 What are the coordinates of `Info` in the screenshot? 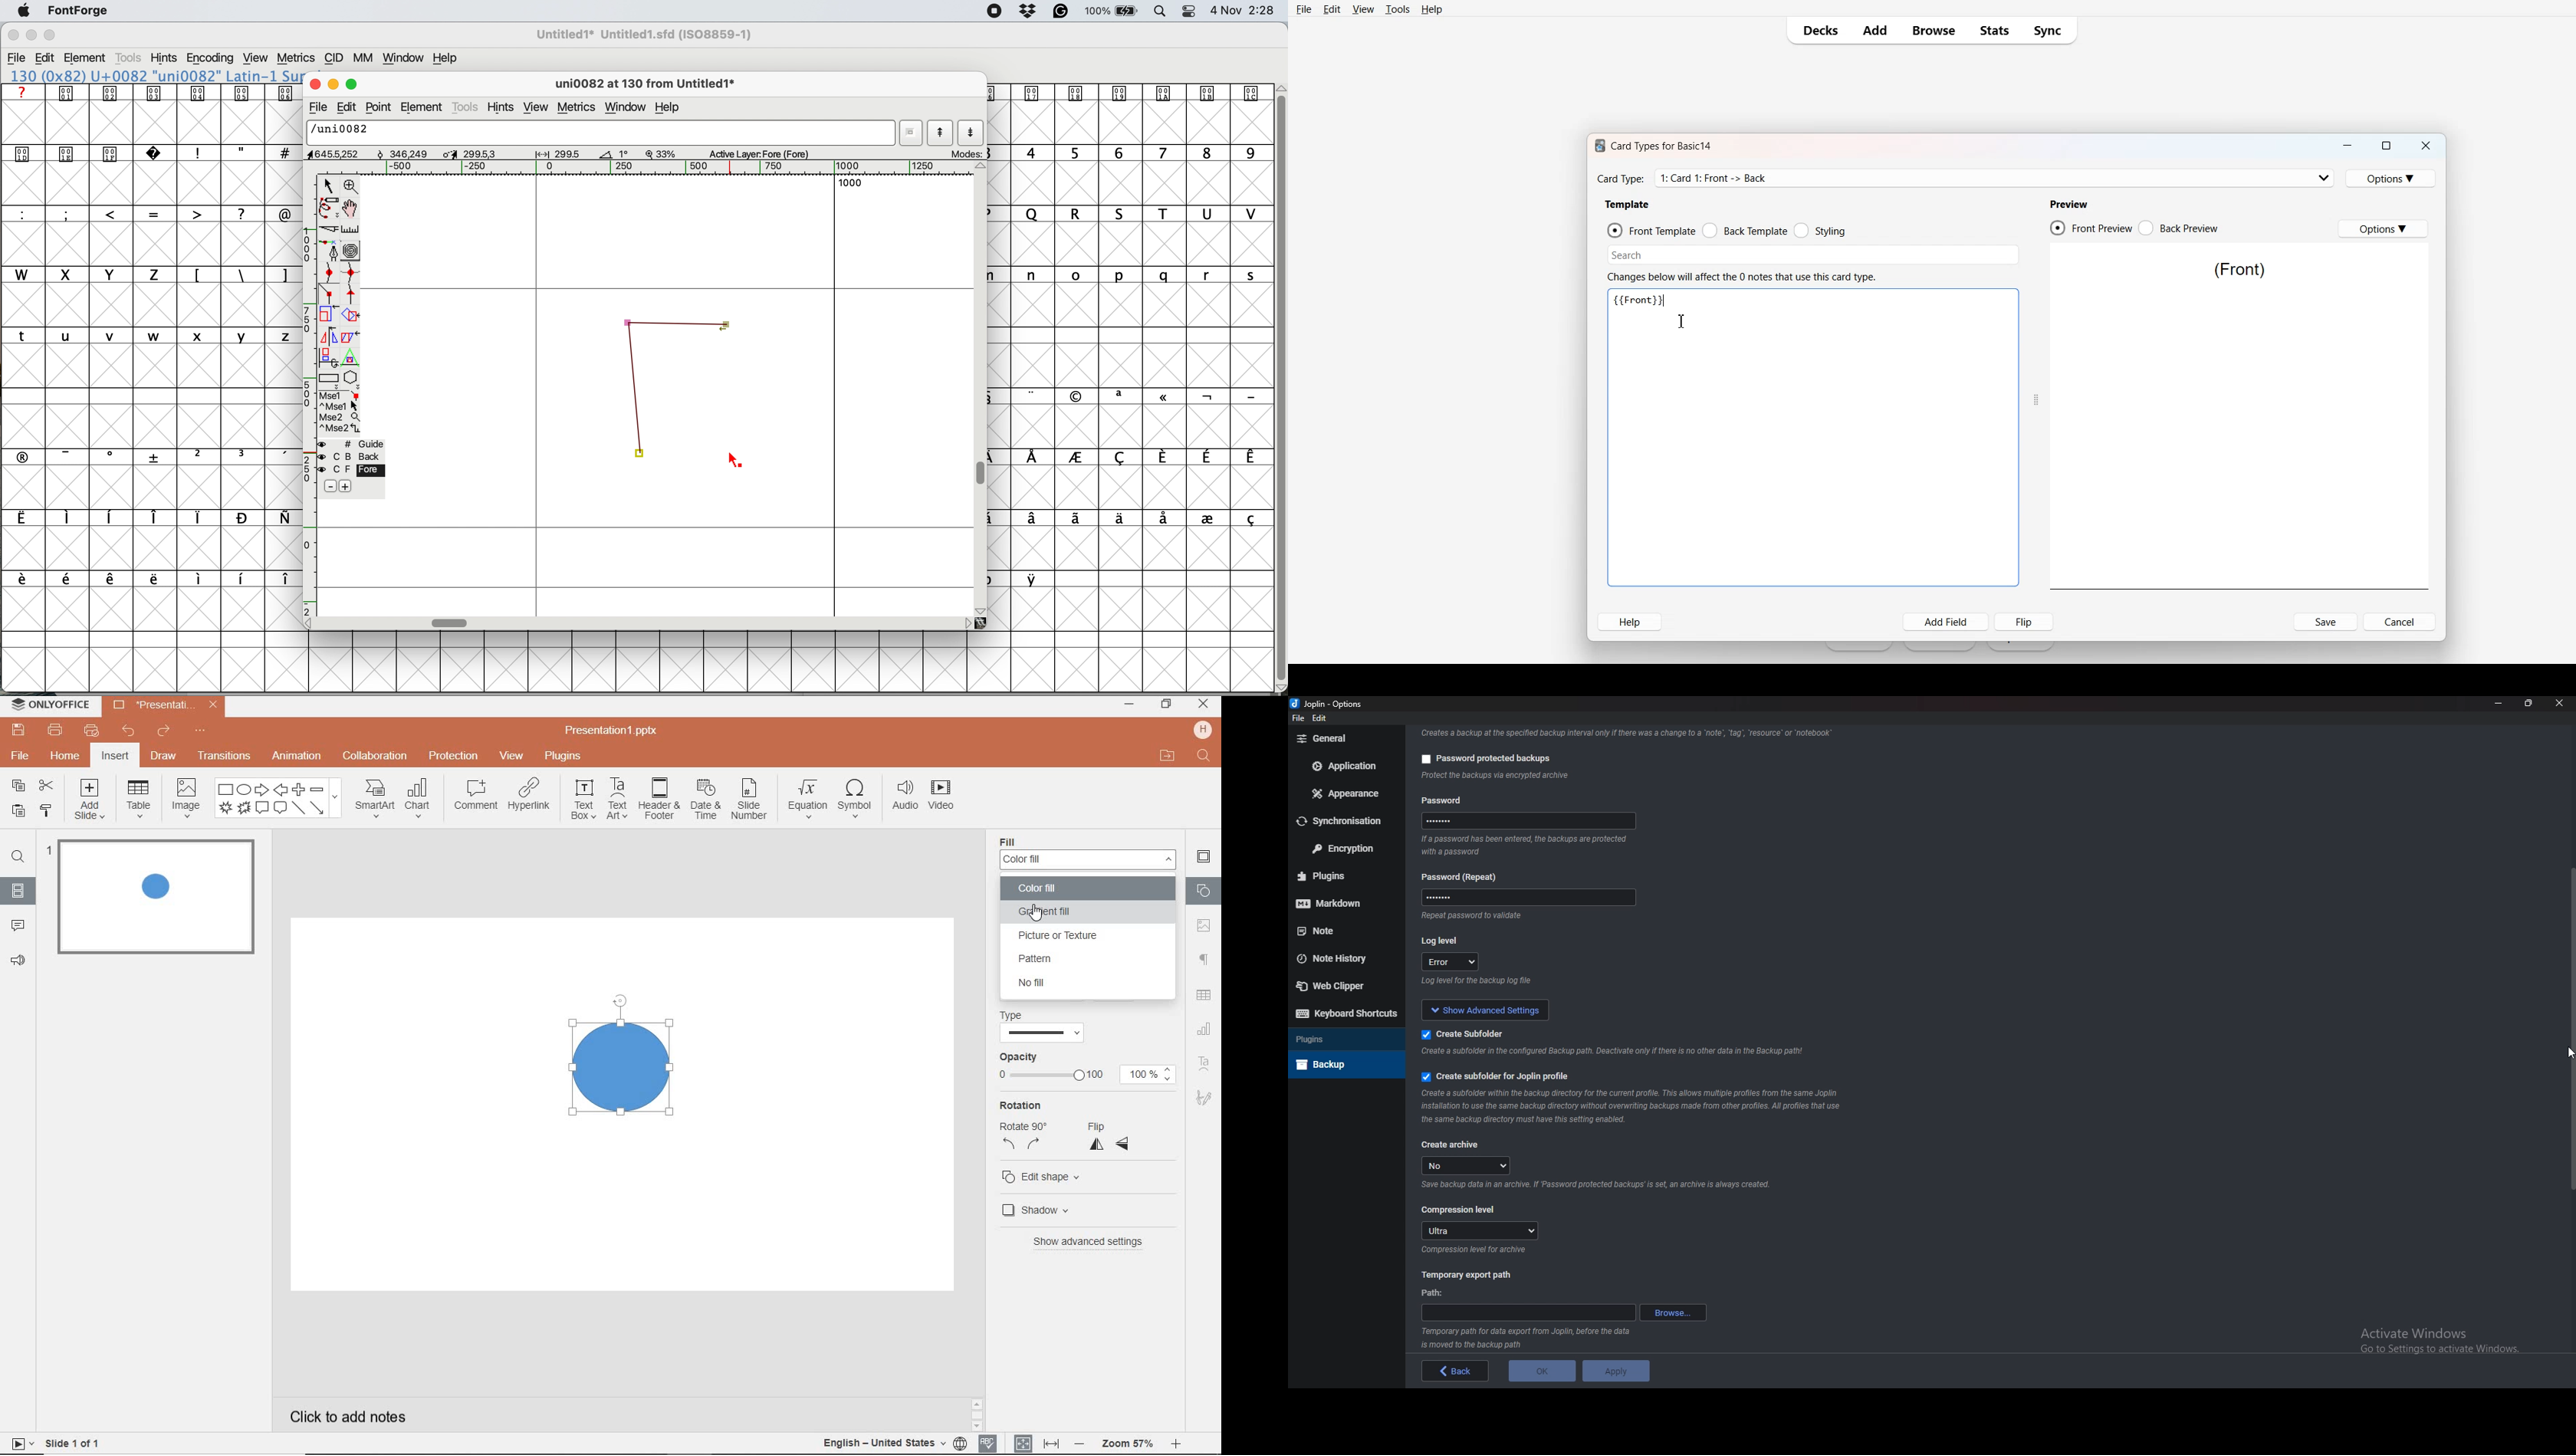 It's located at (1595, 1187).